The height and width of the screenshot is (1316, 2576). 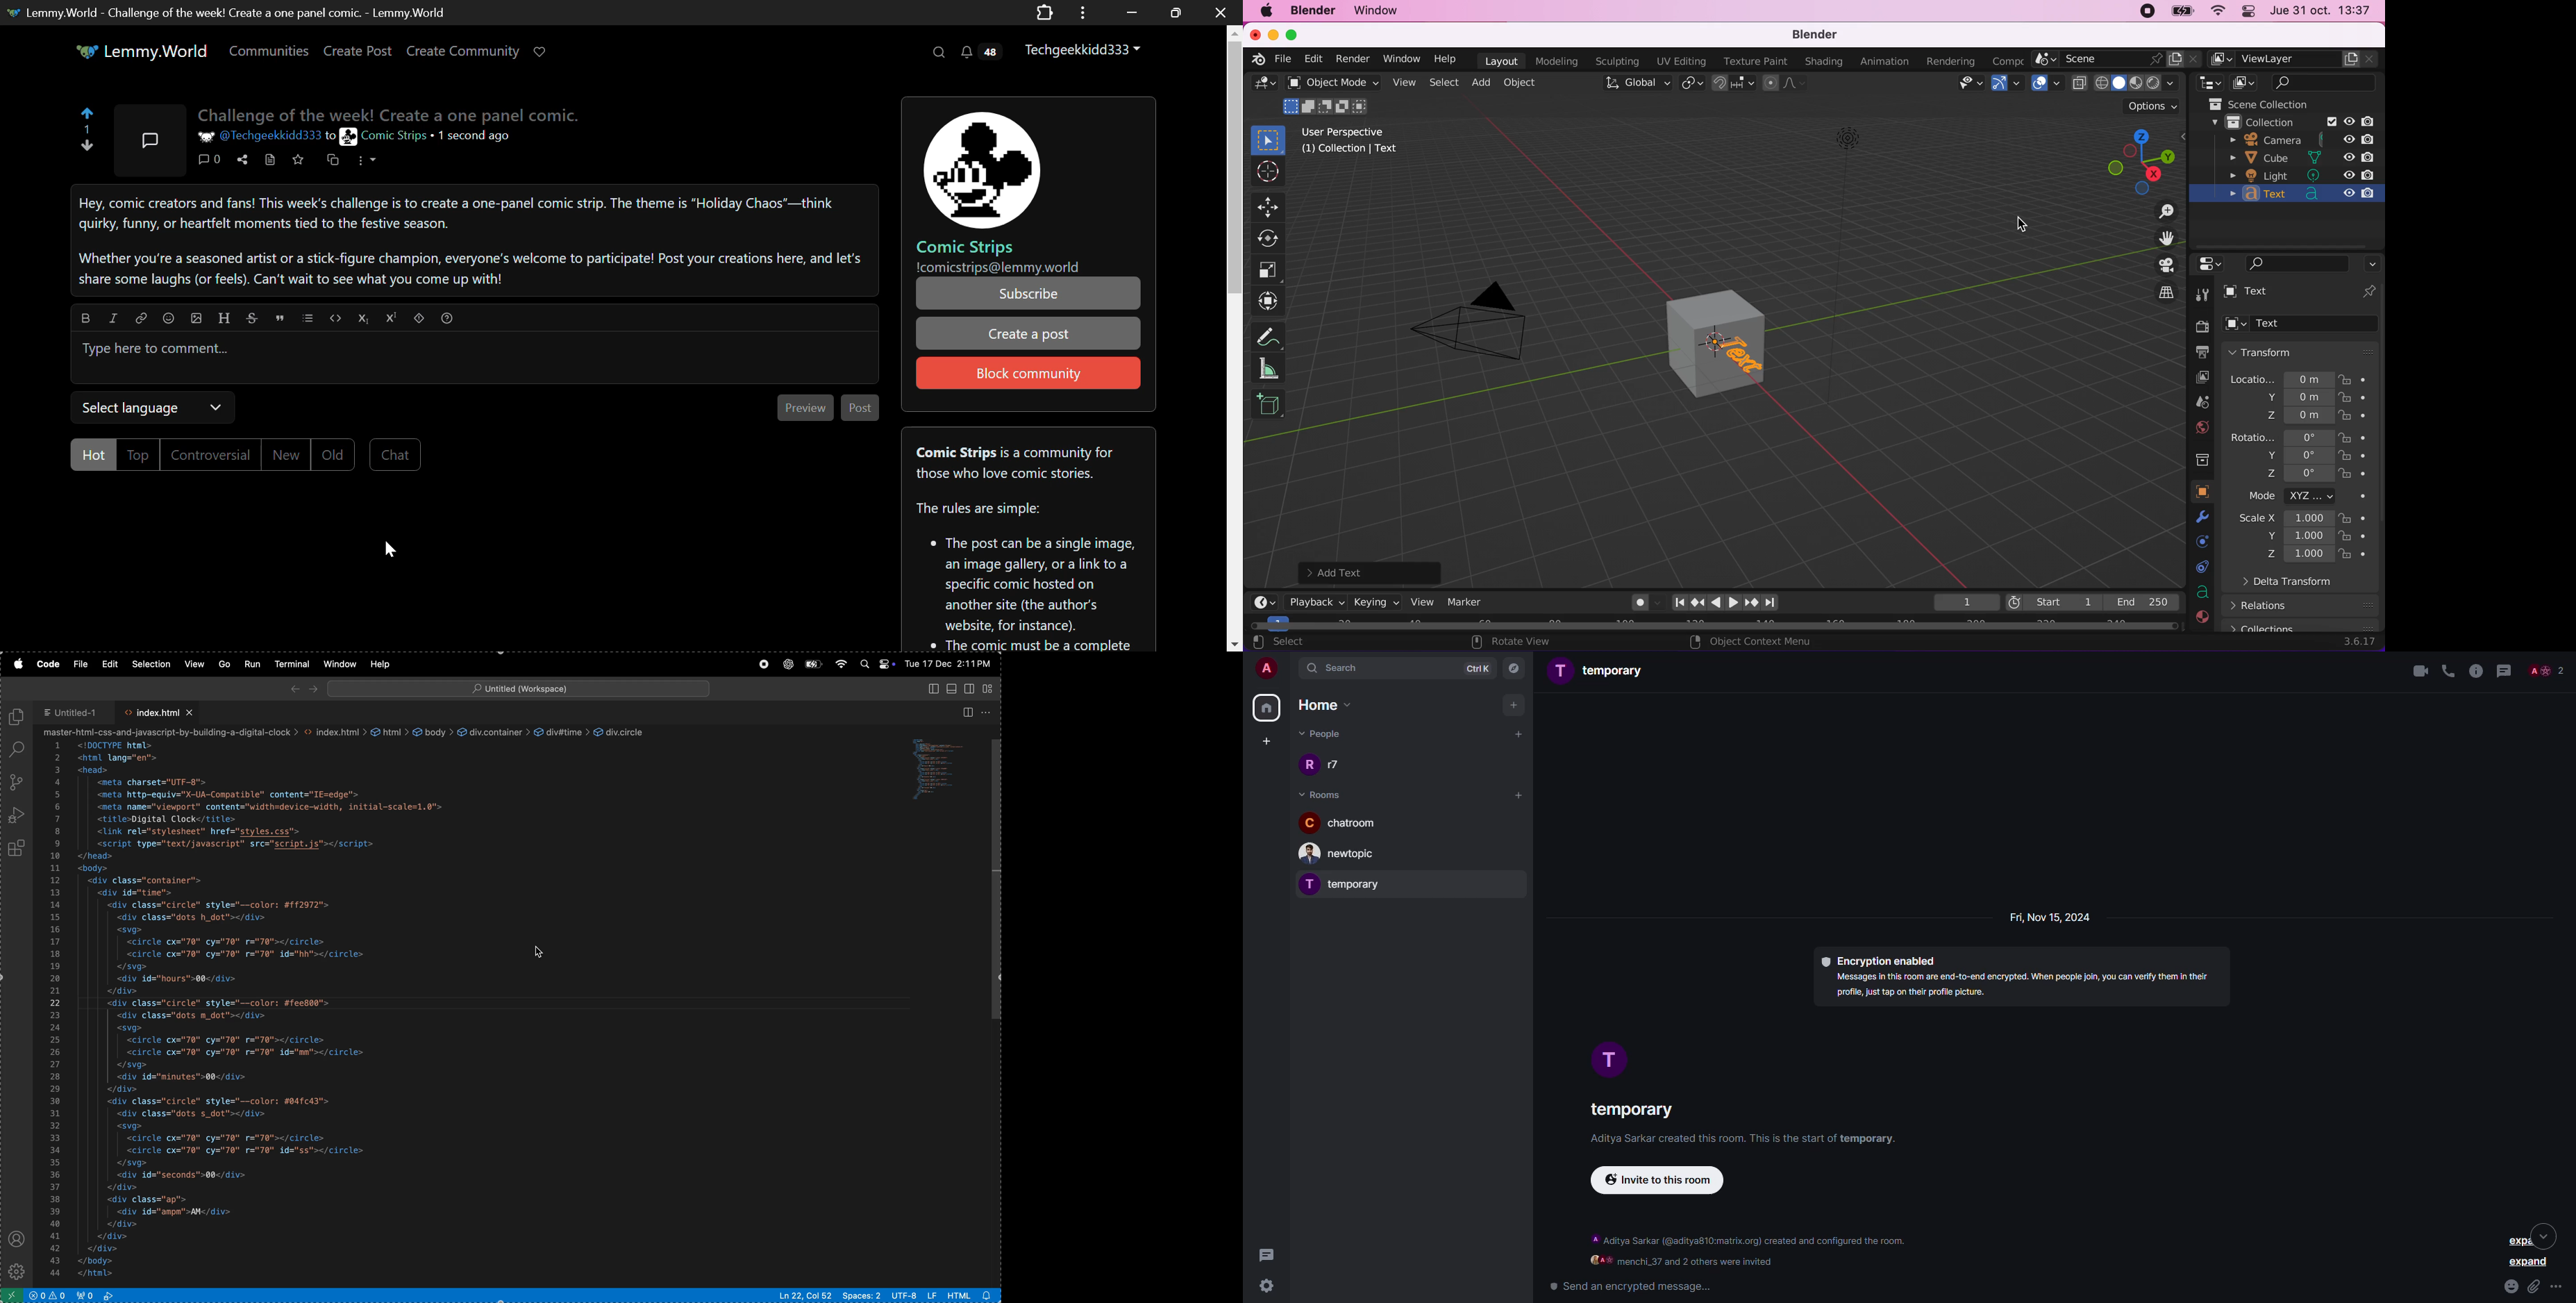 I want to click on help, so click(x=382, y=664).